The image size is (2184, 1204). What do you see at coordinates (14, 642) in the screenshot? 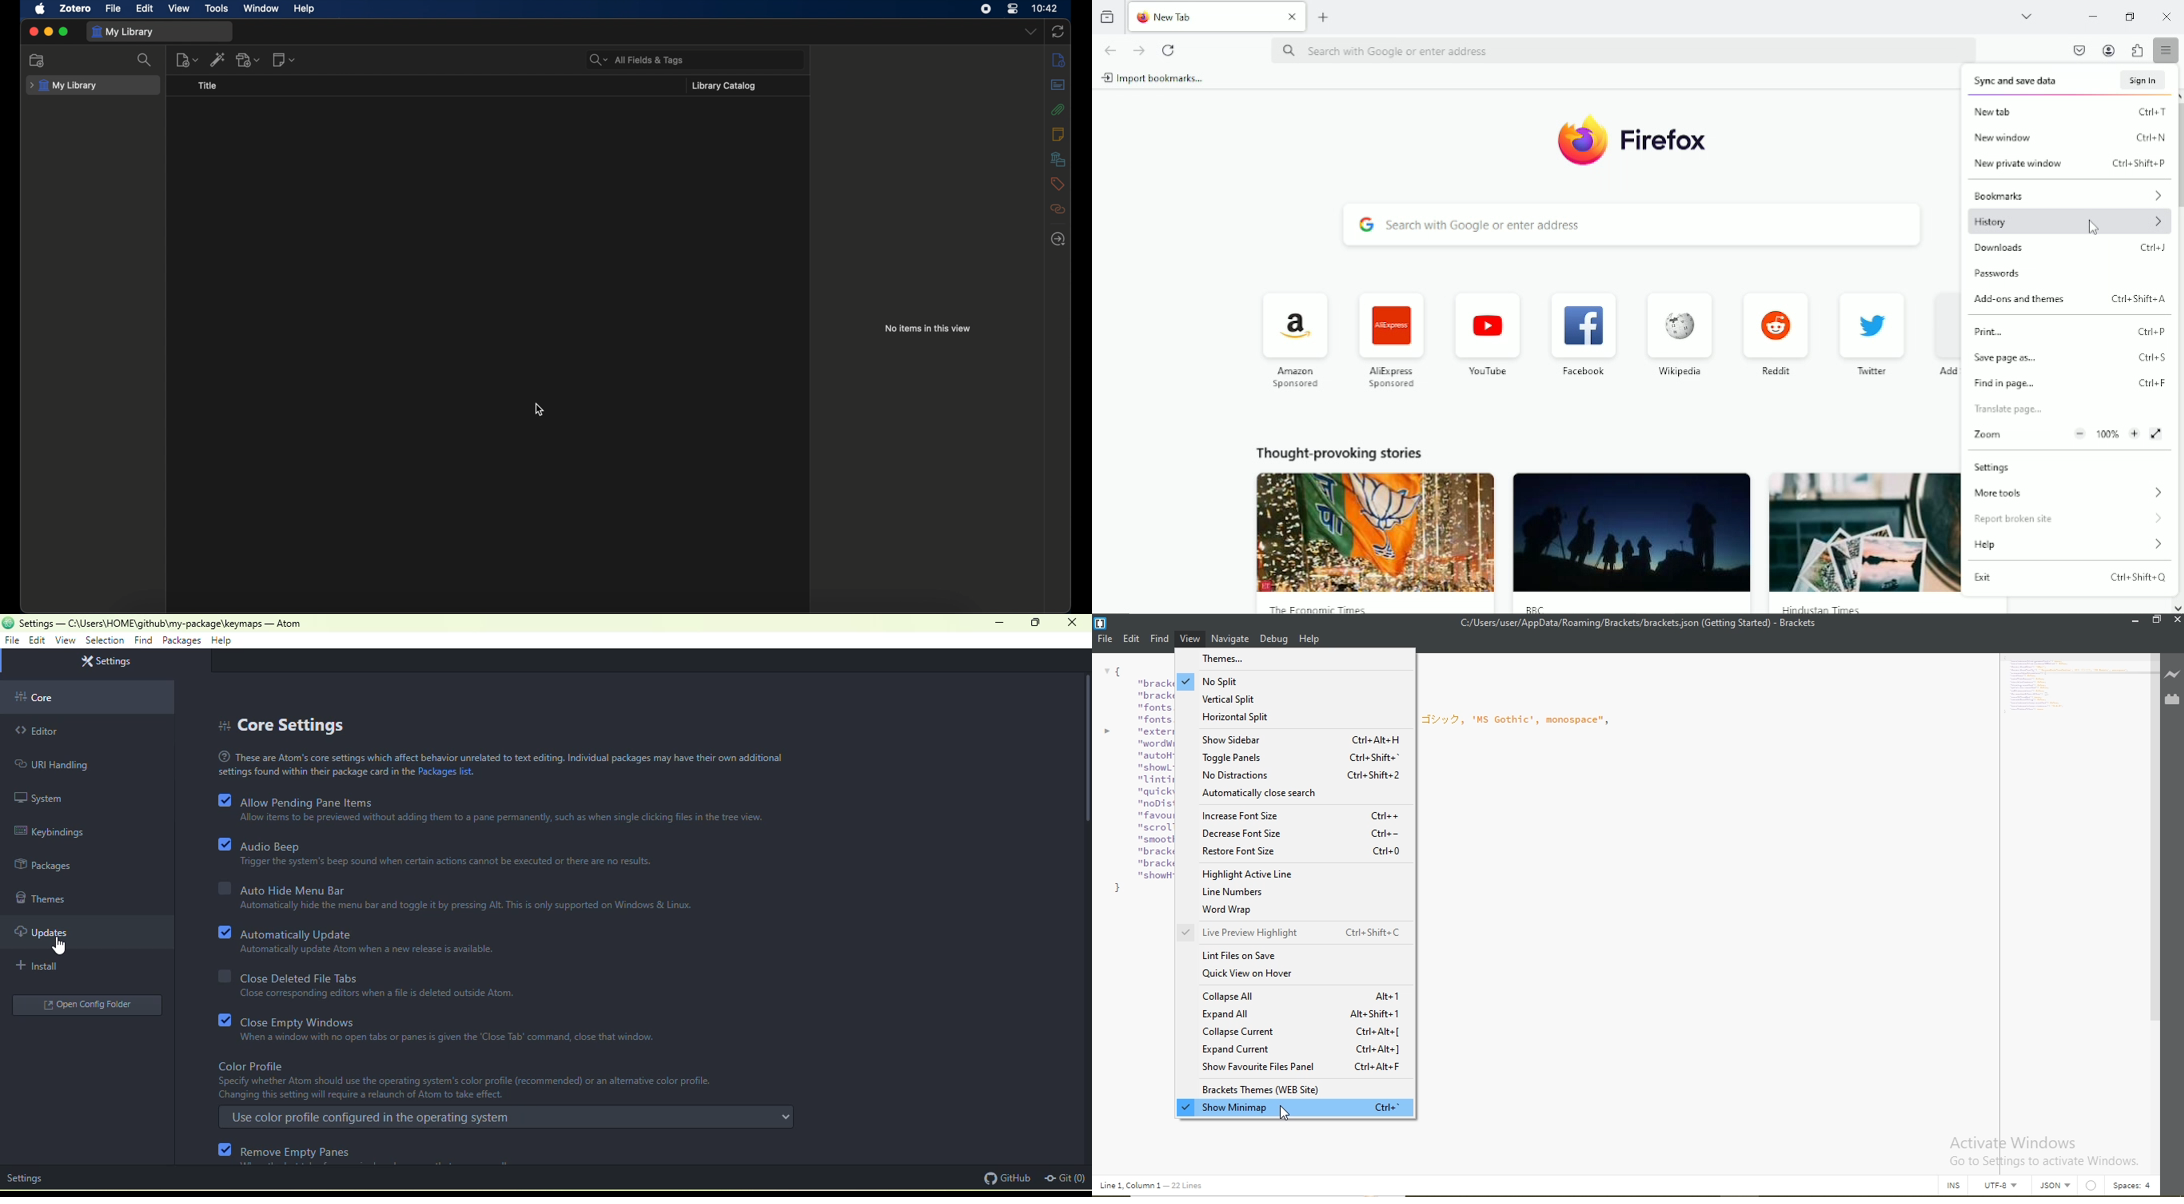
I see `file` at bounding box center [14, 642].